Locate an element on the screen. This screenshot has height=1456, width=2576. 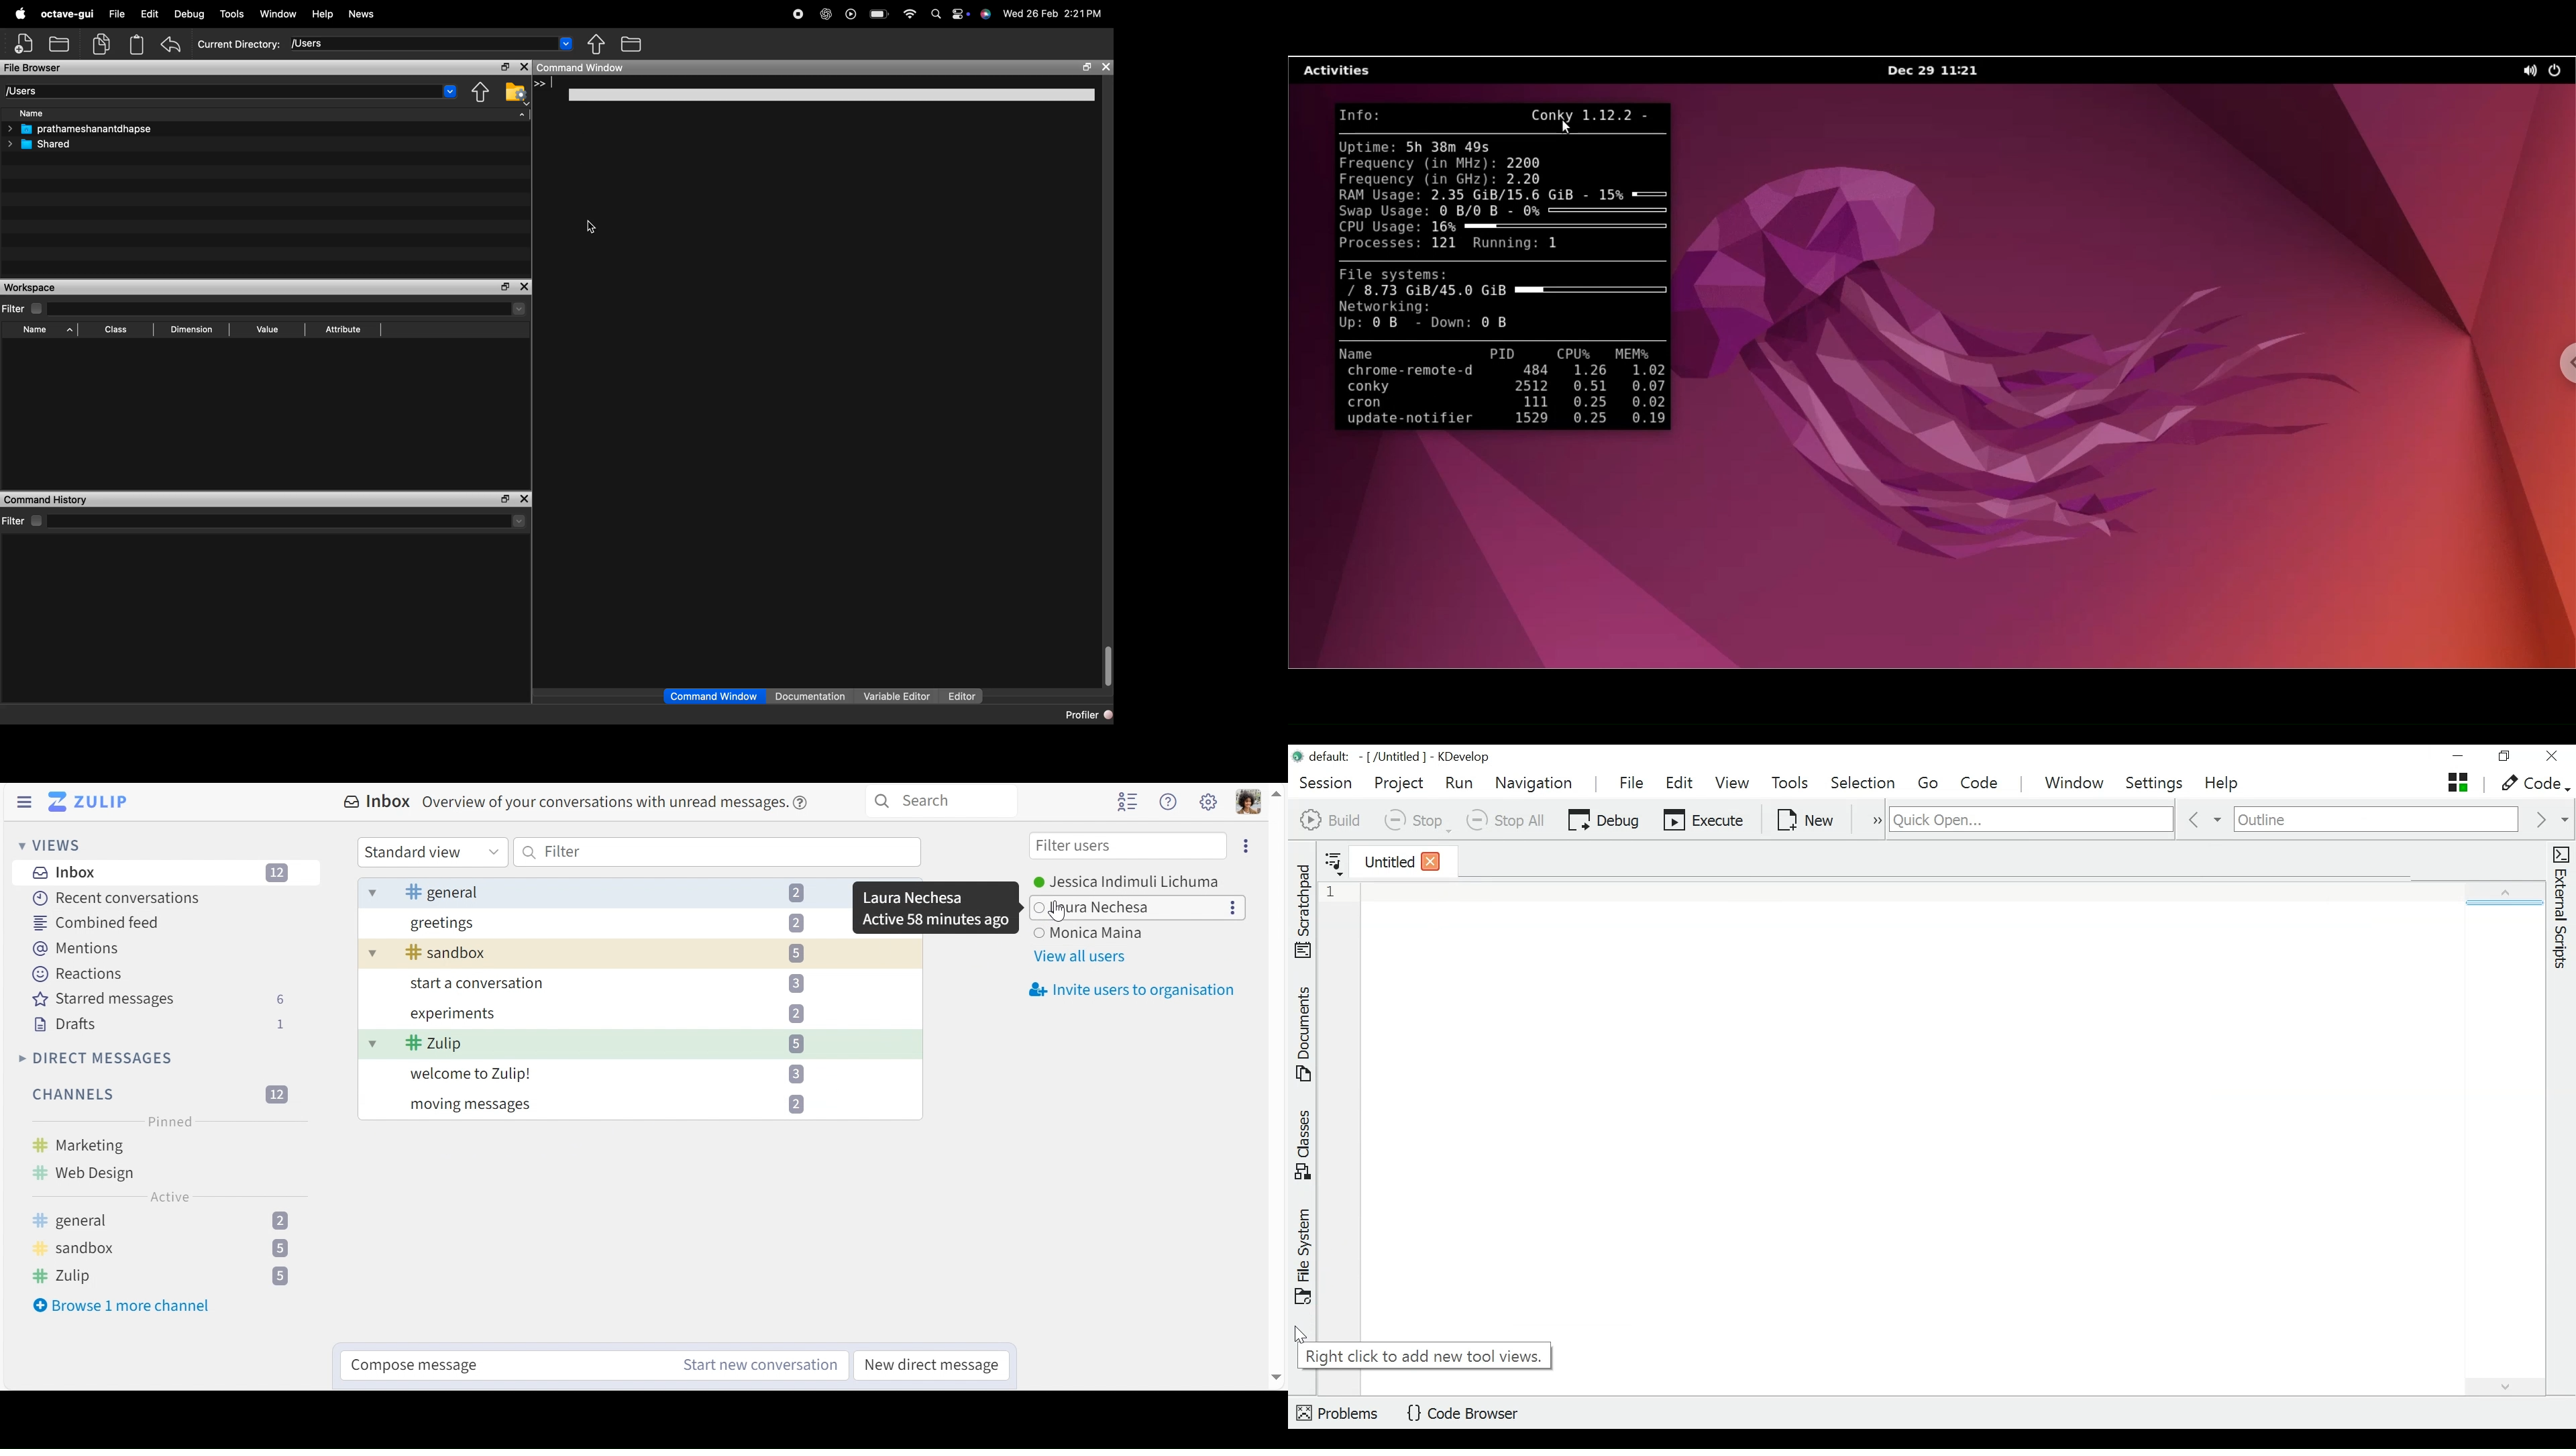
Reaction is located at coordinates (77, 973).